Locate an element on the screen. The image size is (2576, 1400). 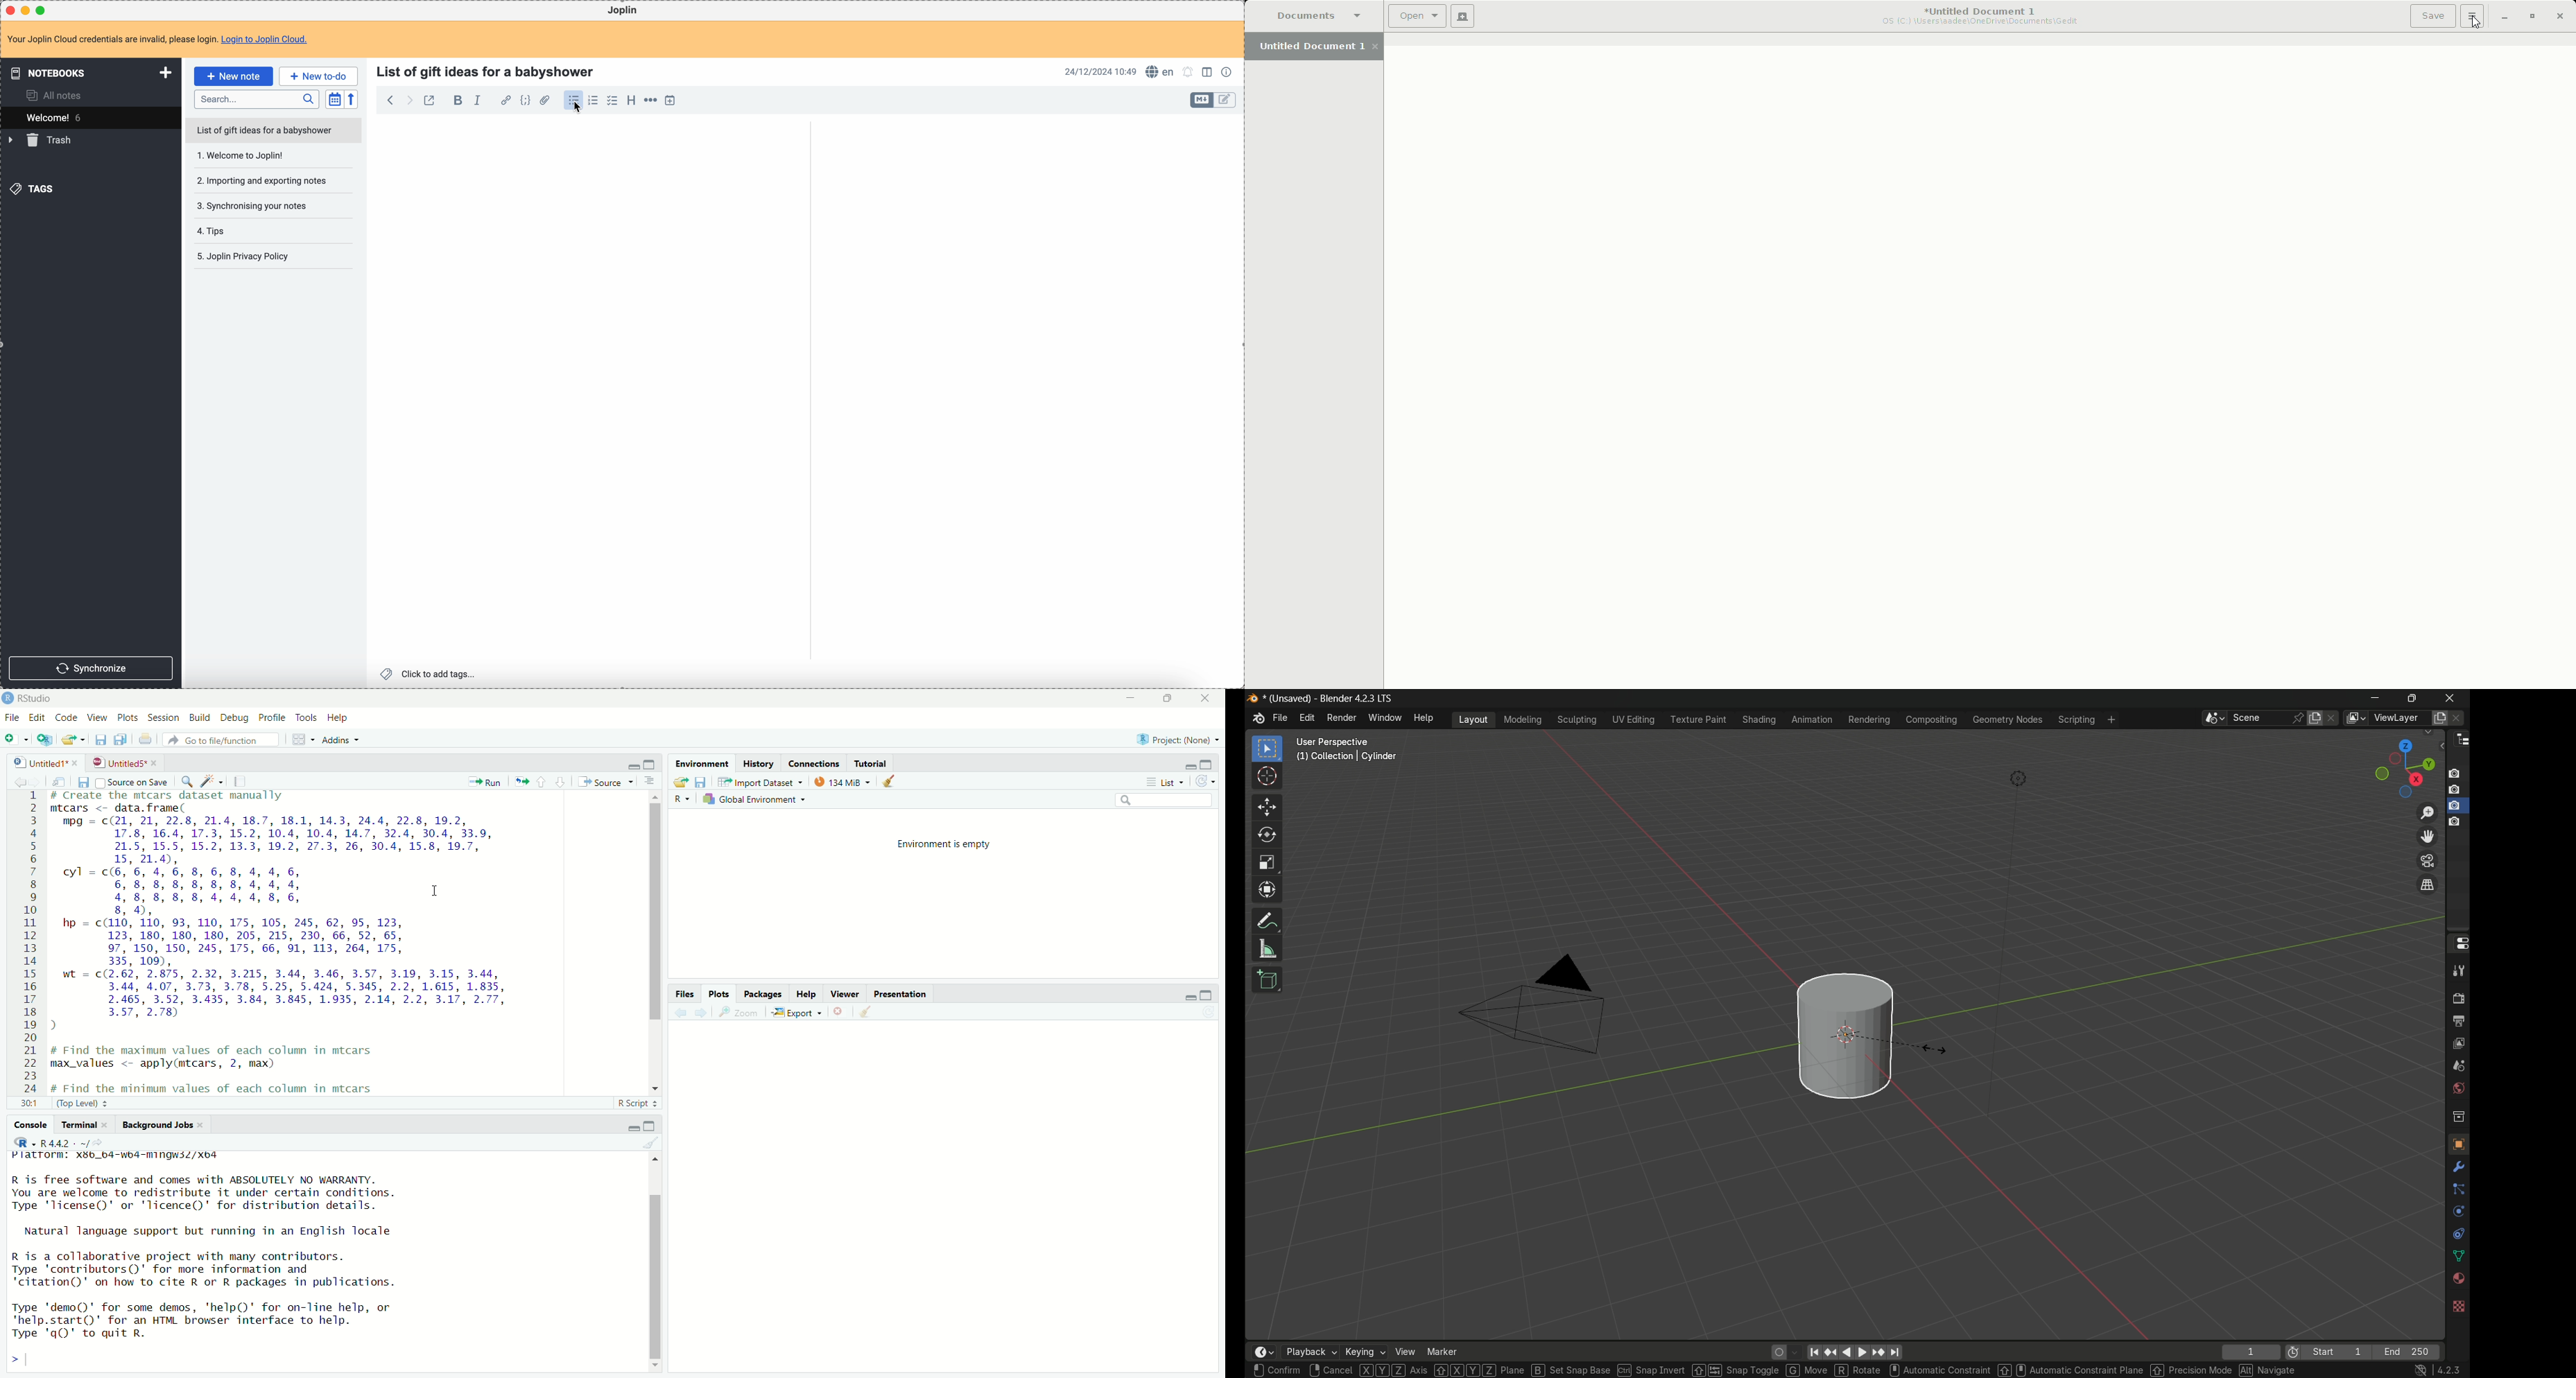
 is located at coordinates (680, 994).